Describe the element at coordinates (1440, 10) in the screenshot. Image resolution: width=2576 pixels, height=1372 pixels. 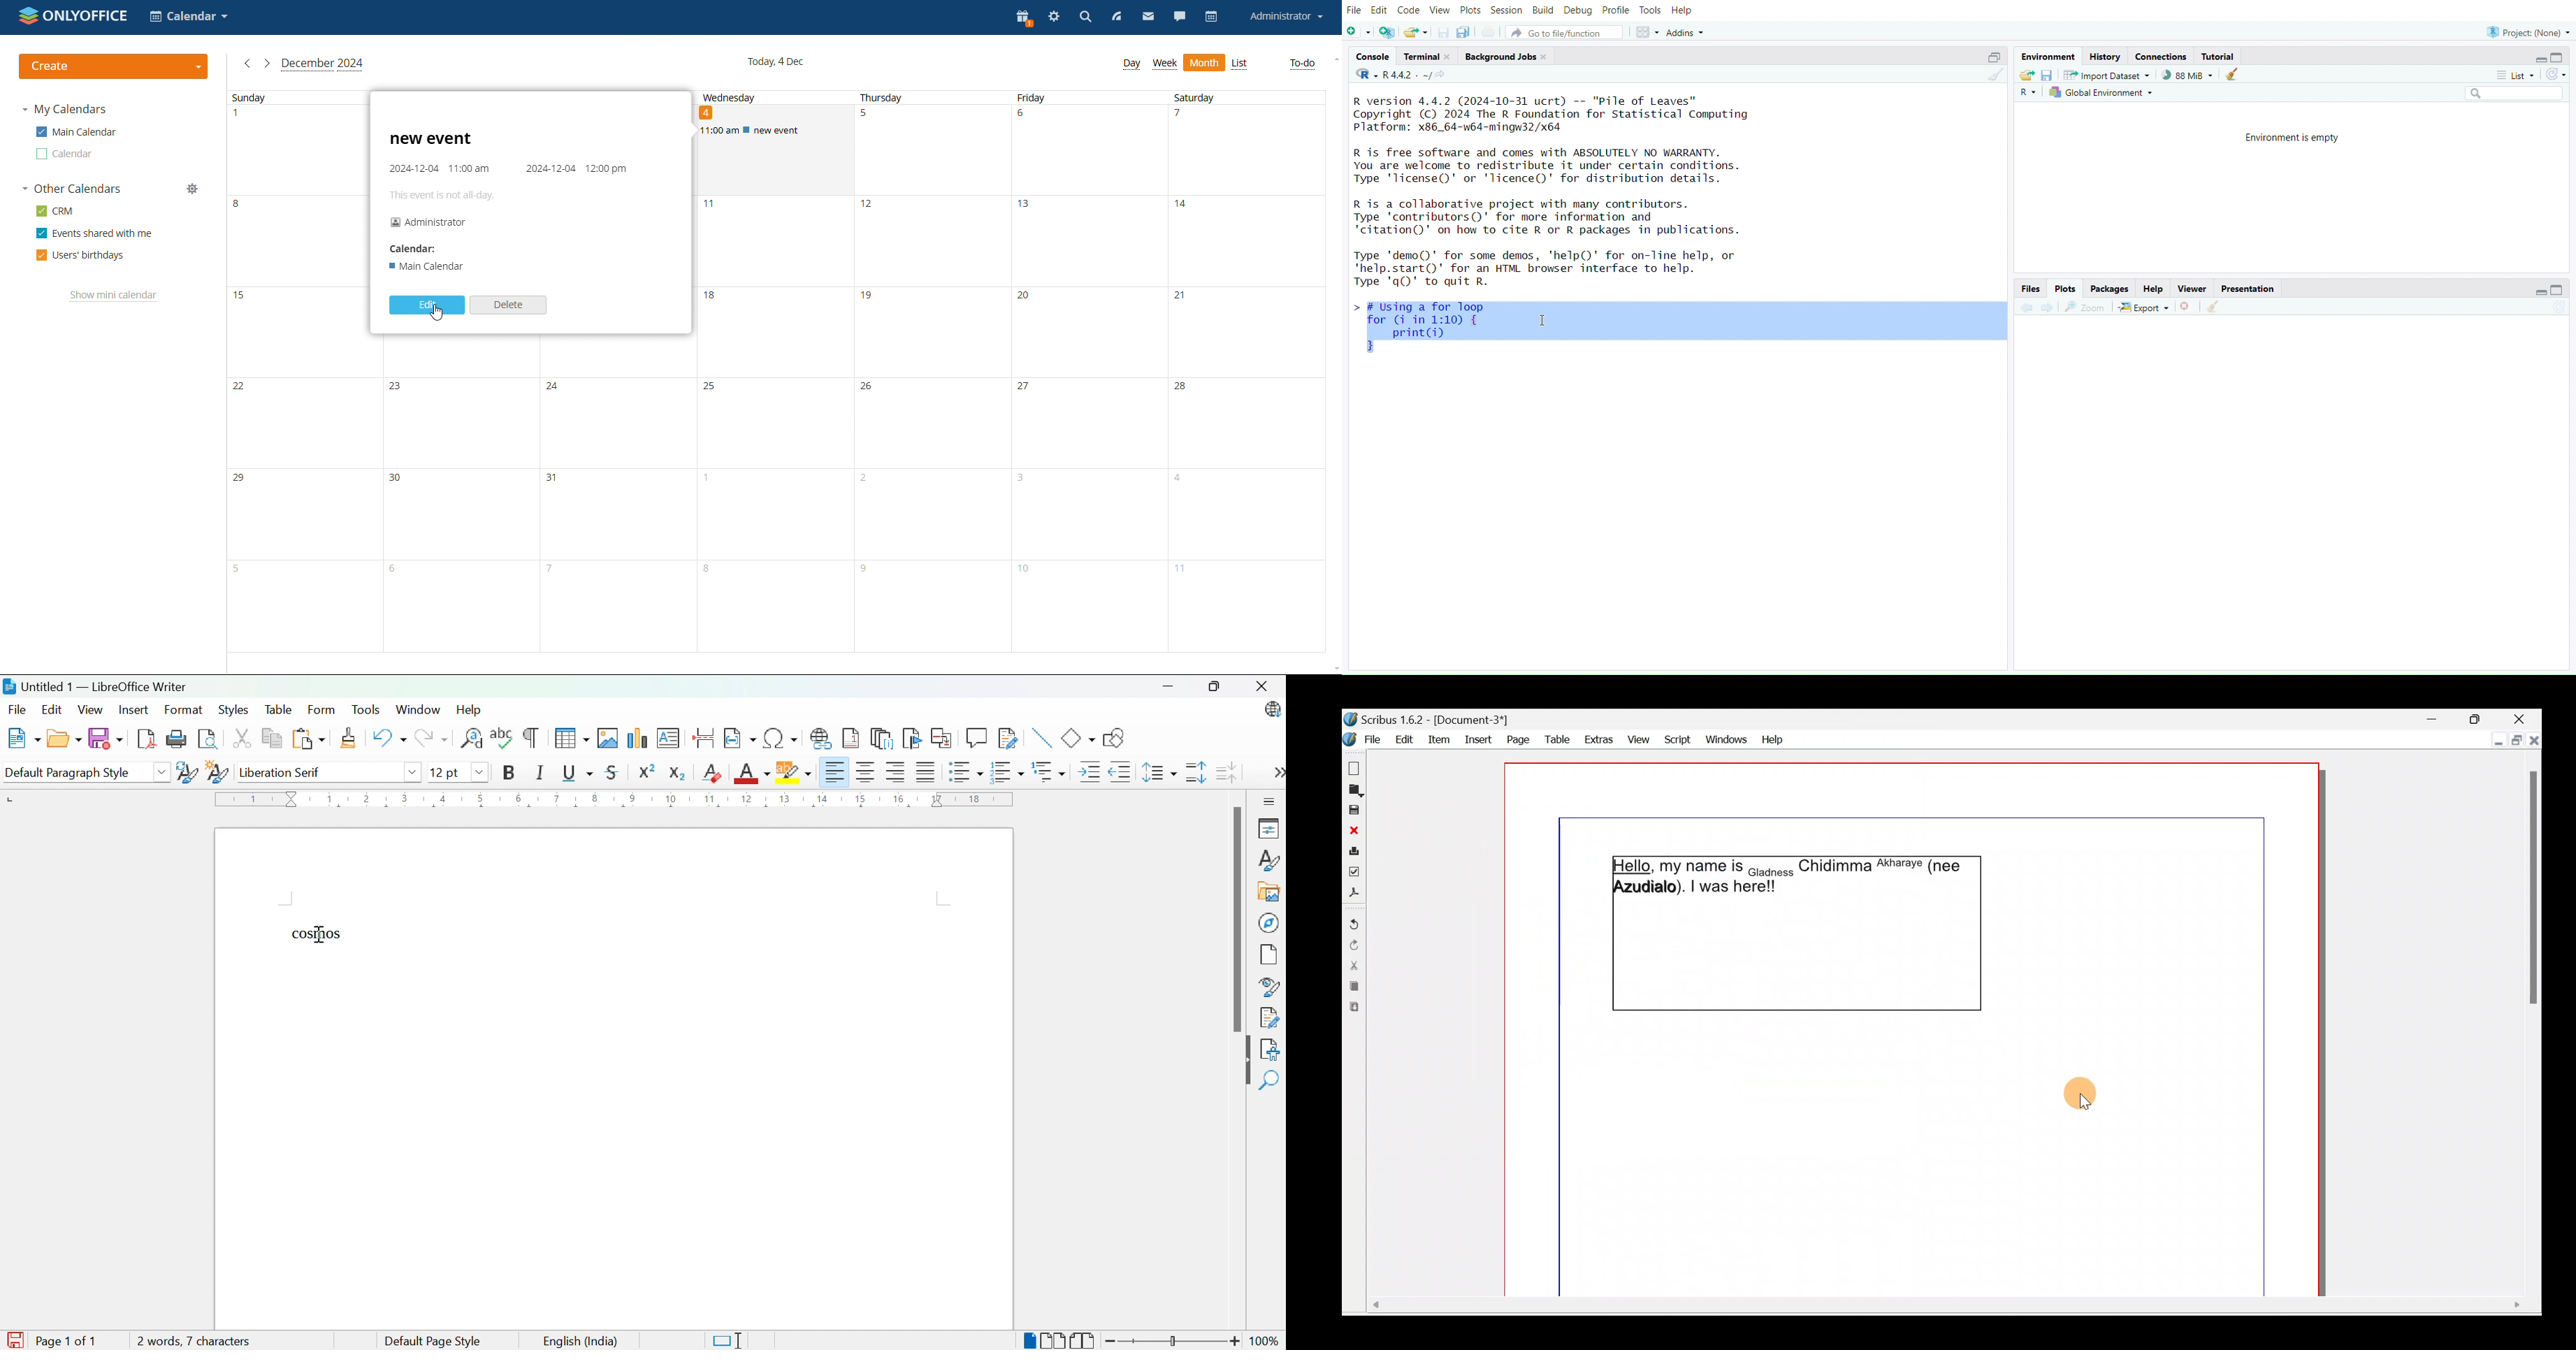
I see `view` at that location.